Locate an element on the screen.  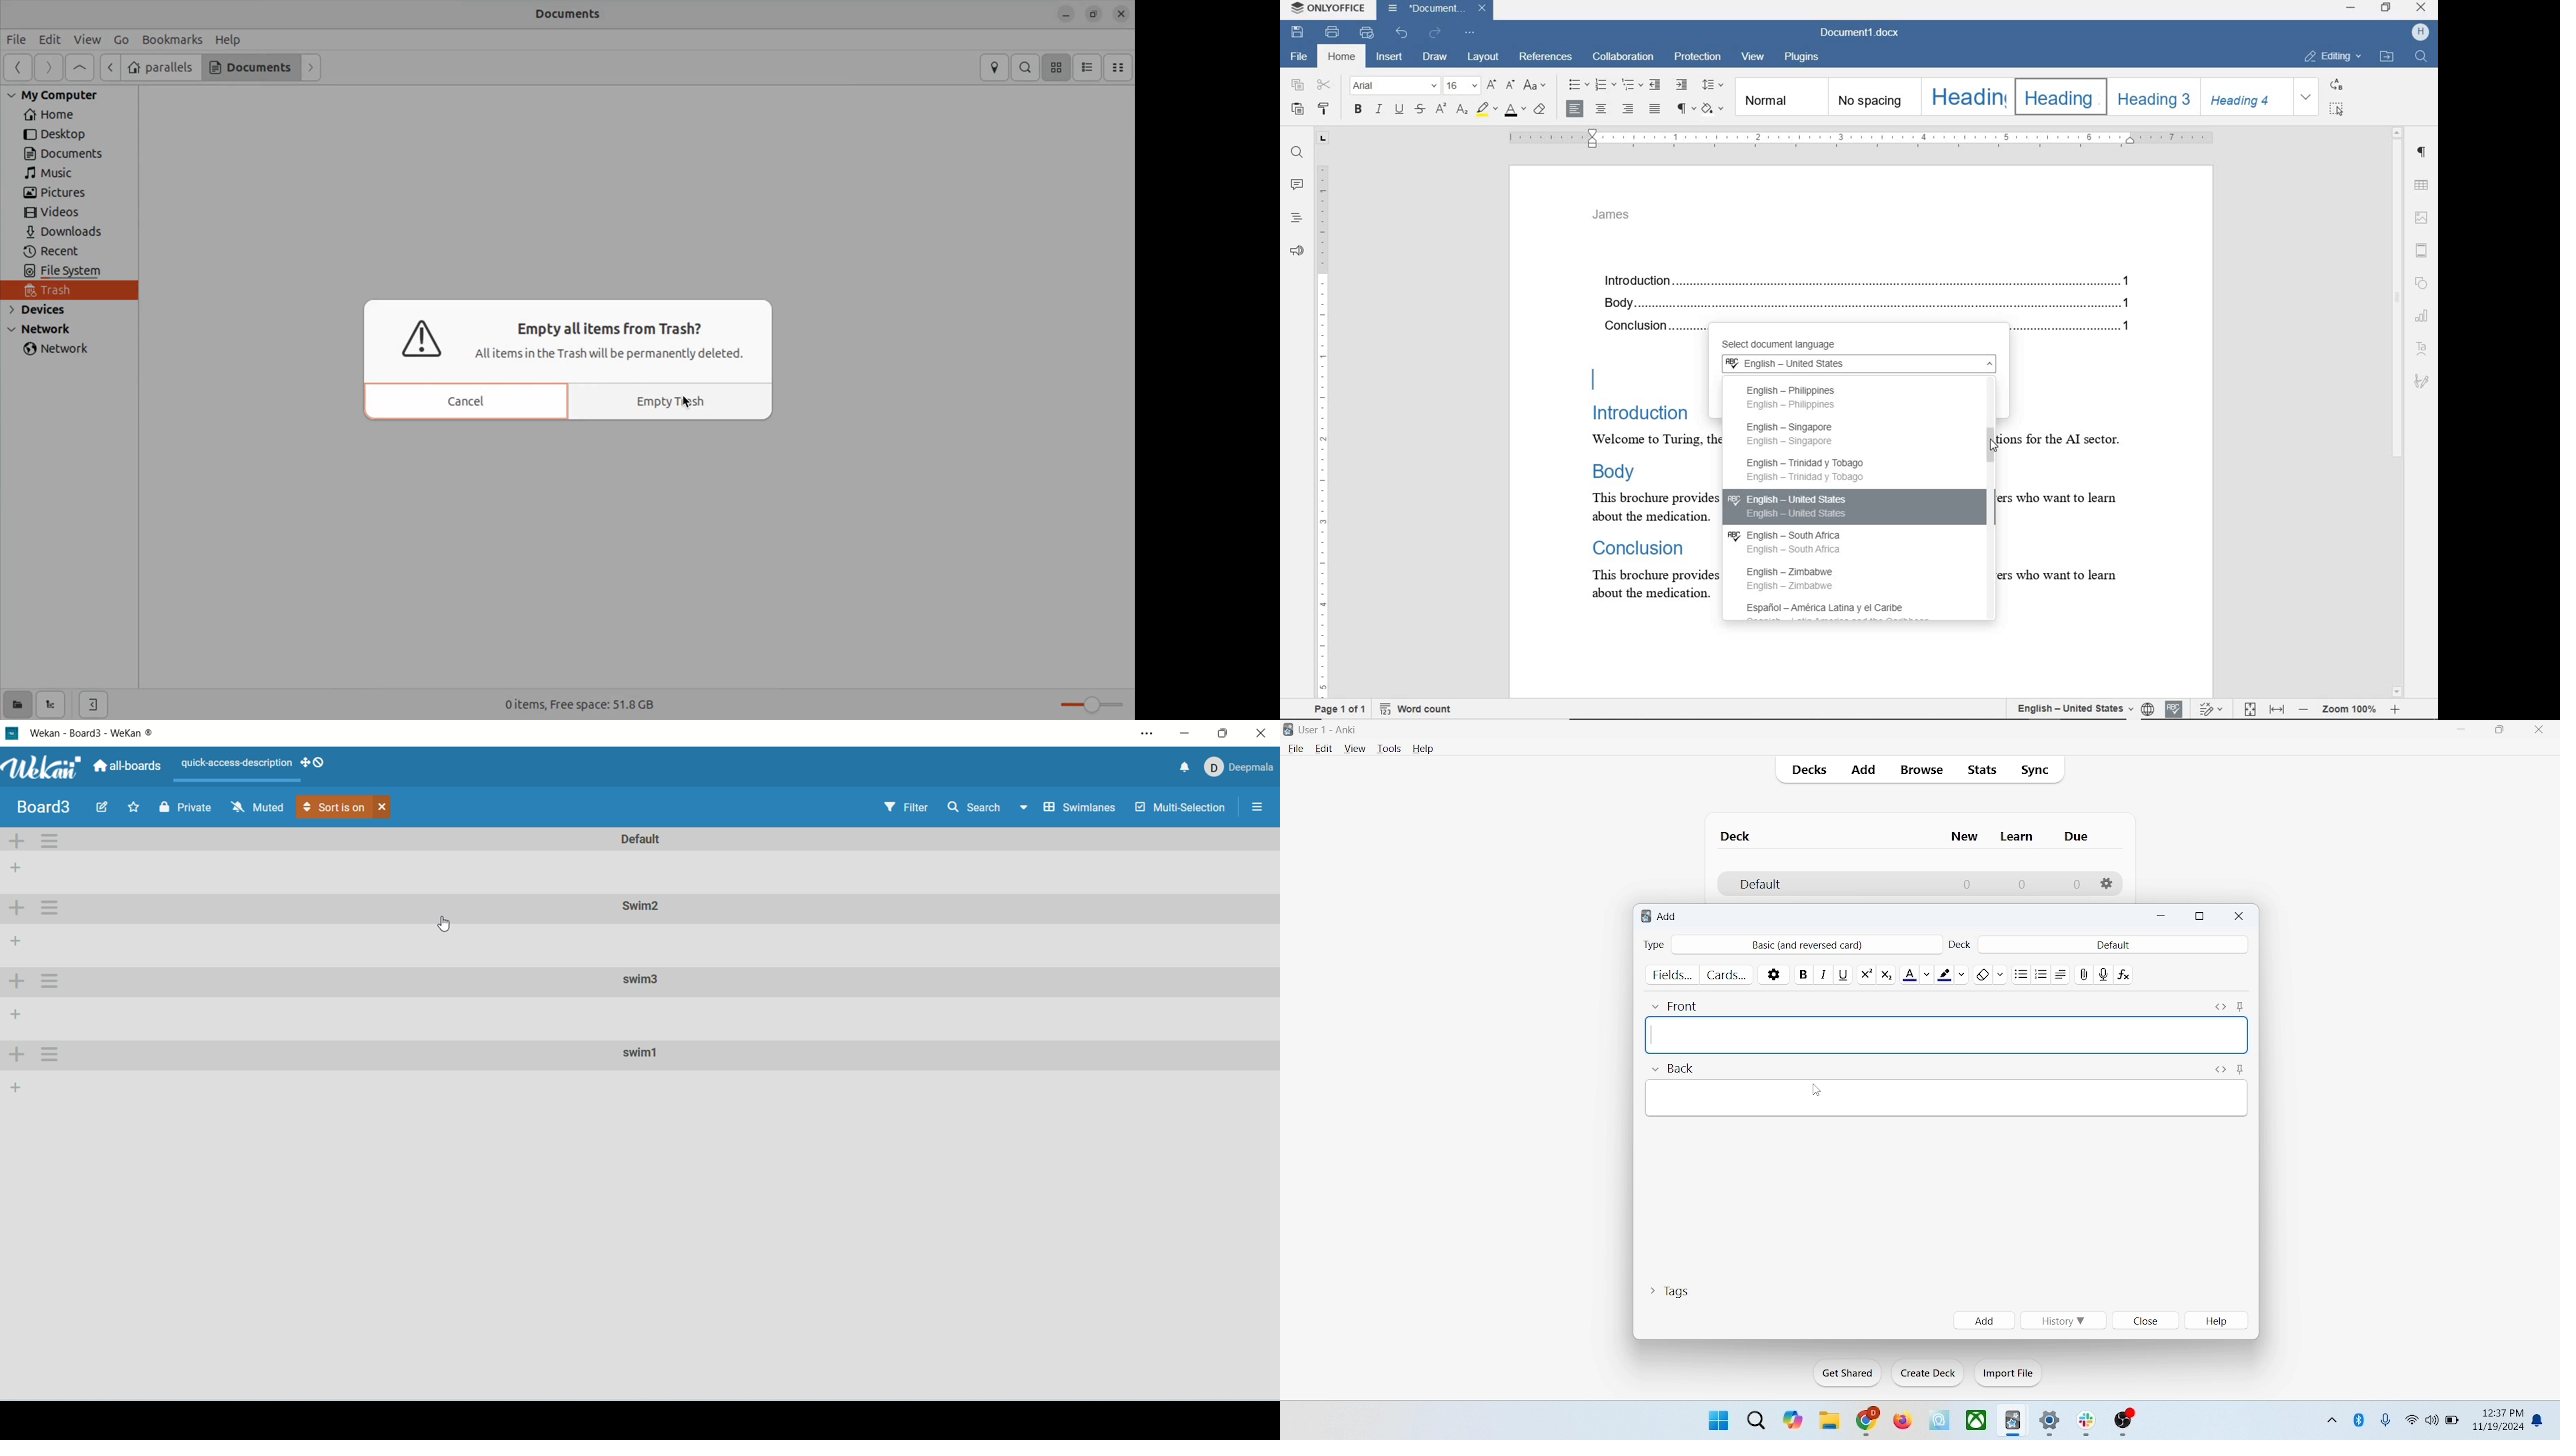
minimize is located at coordinates (1066, 15).